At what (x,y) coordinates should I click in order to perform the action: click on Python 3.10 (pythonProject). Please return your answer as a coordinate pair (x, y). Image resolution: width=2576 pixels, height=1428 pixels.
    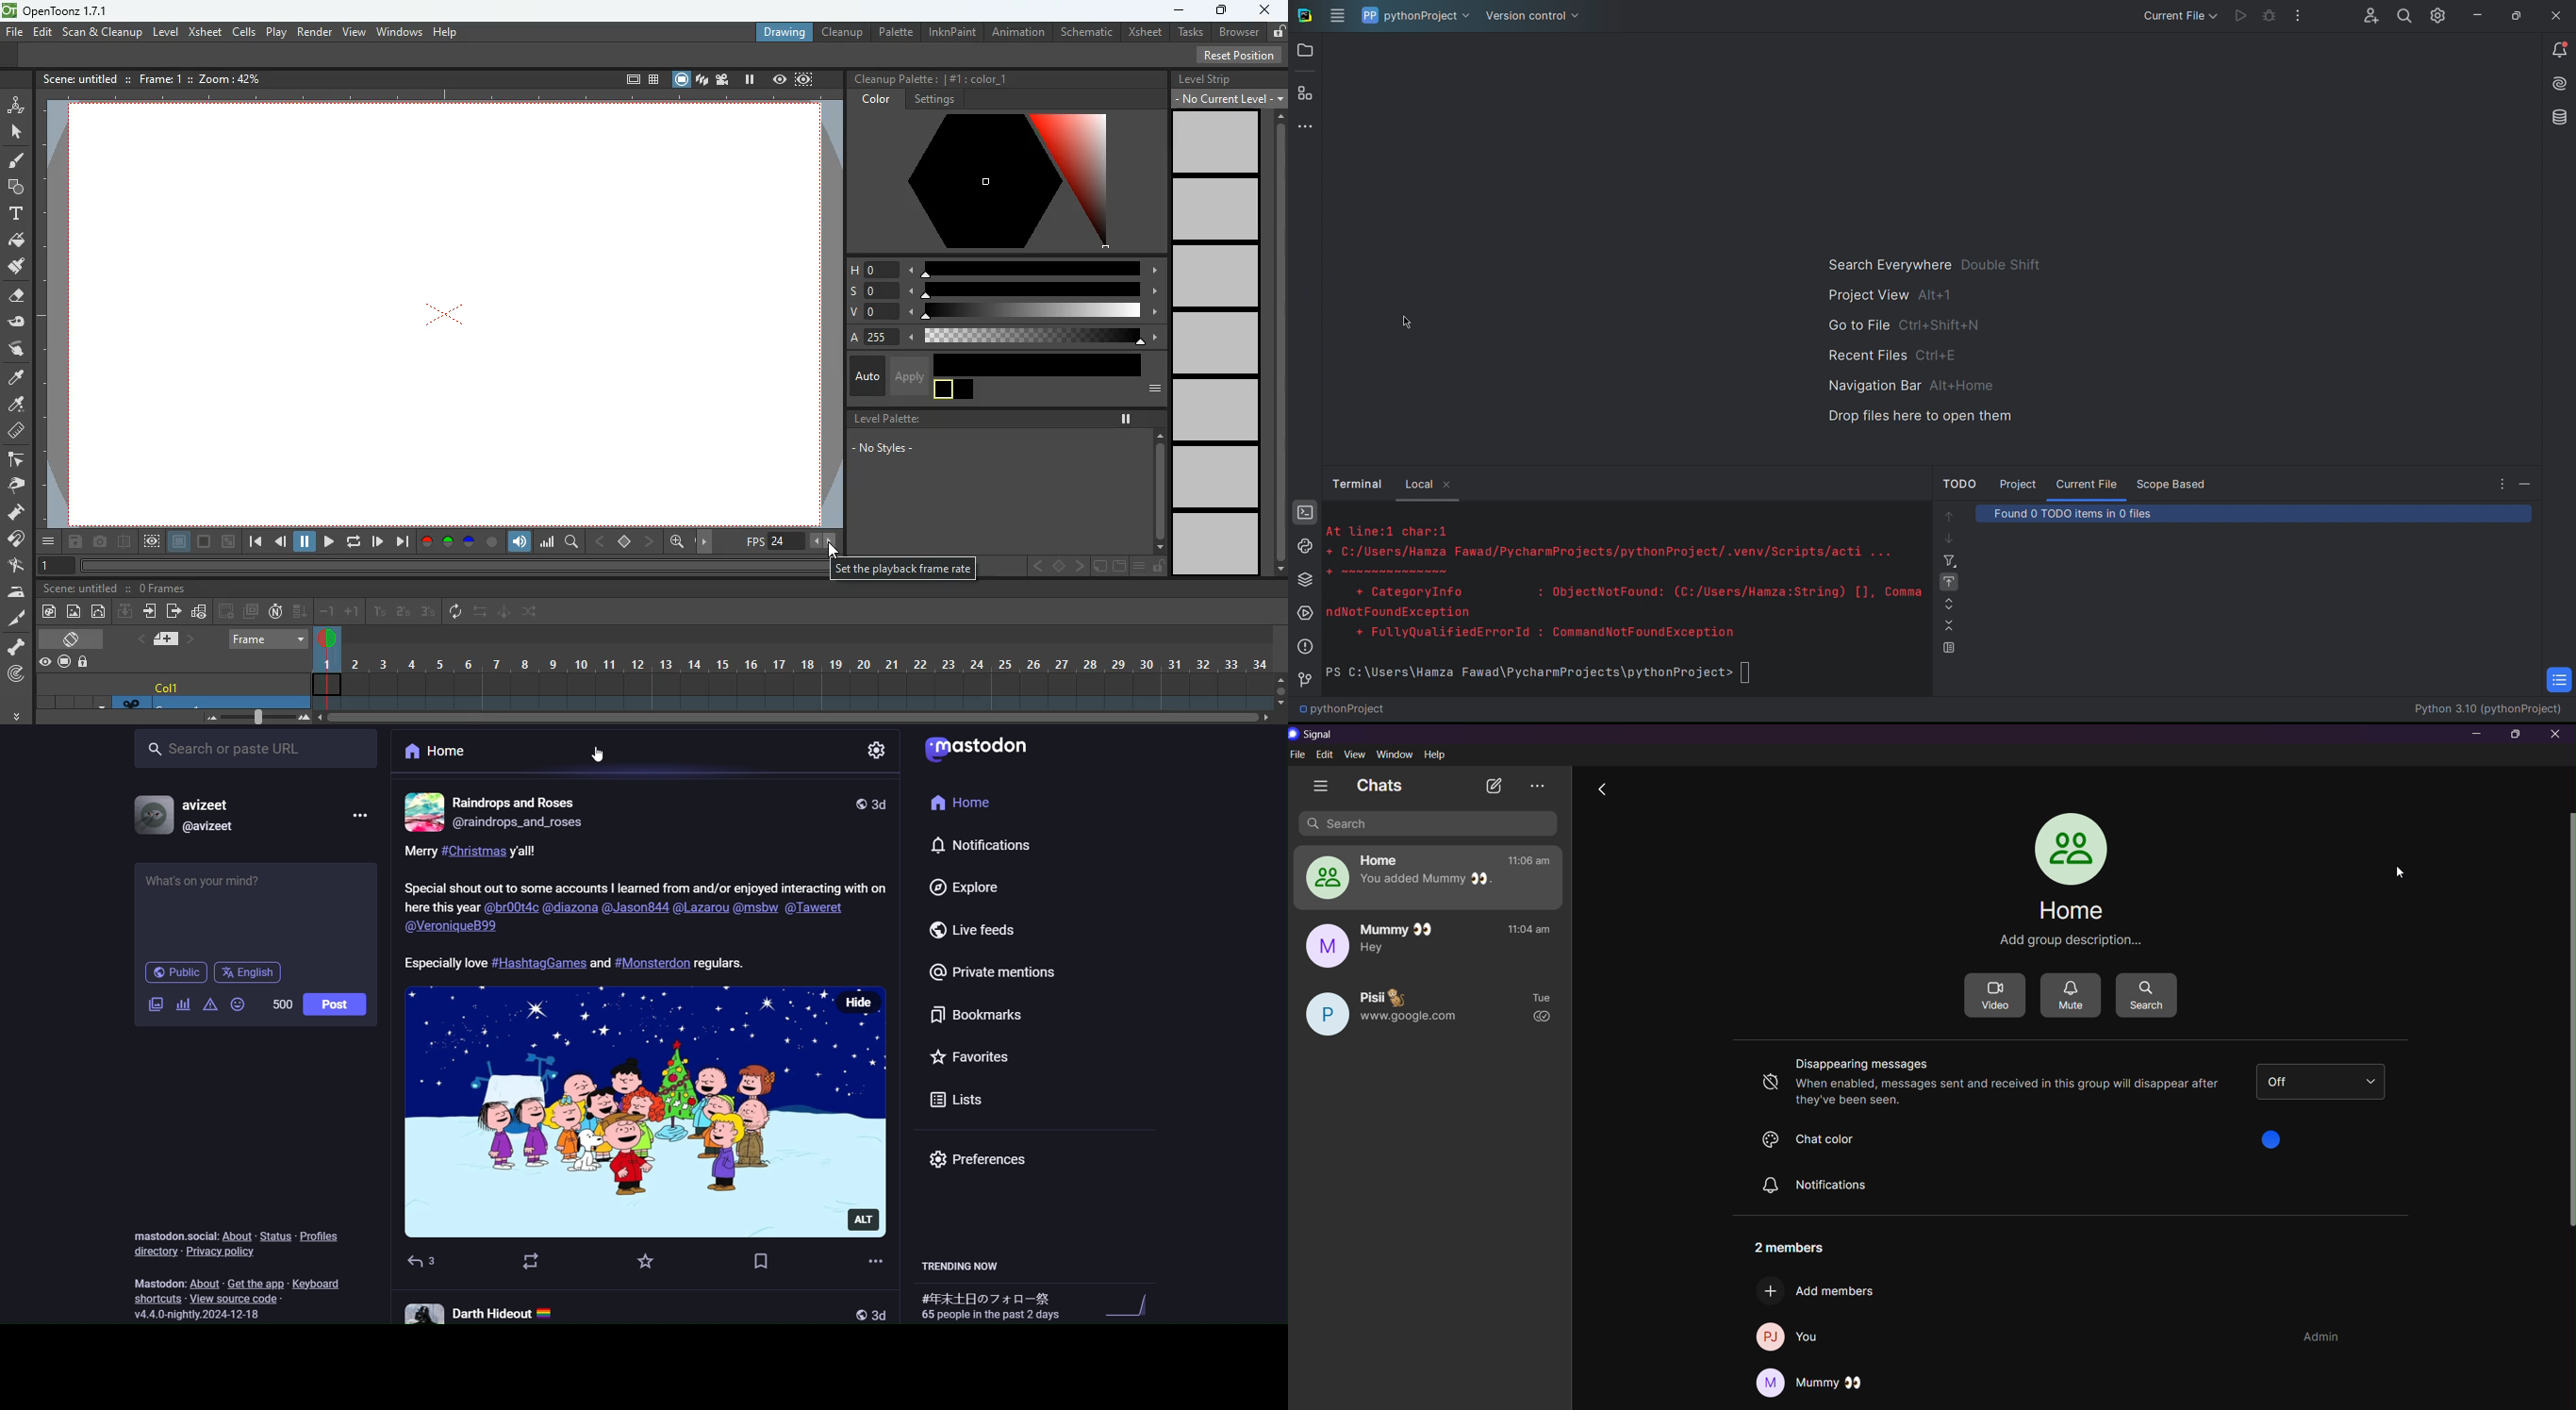
    Looking at the image, I should click on (2479, 711).